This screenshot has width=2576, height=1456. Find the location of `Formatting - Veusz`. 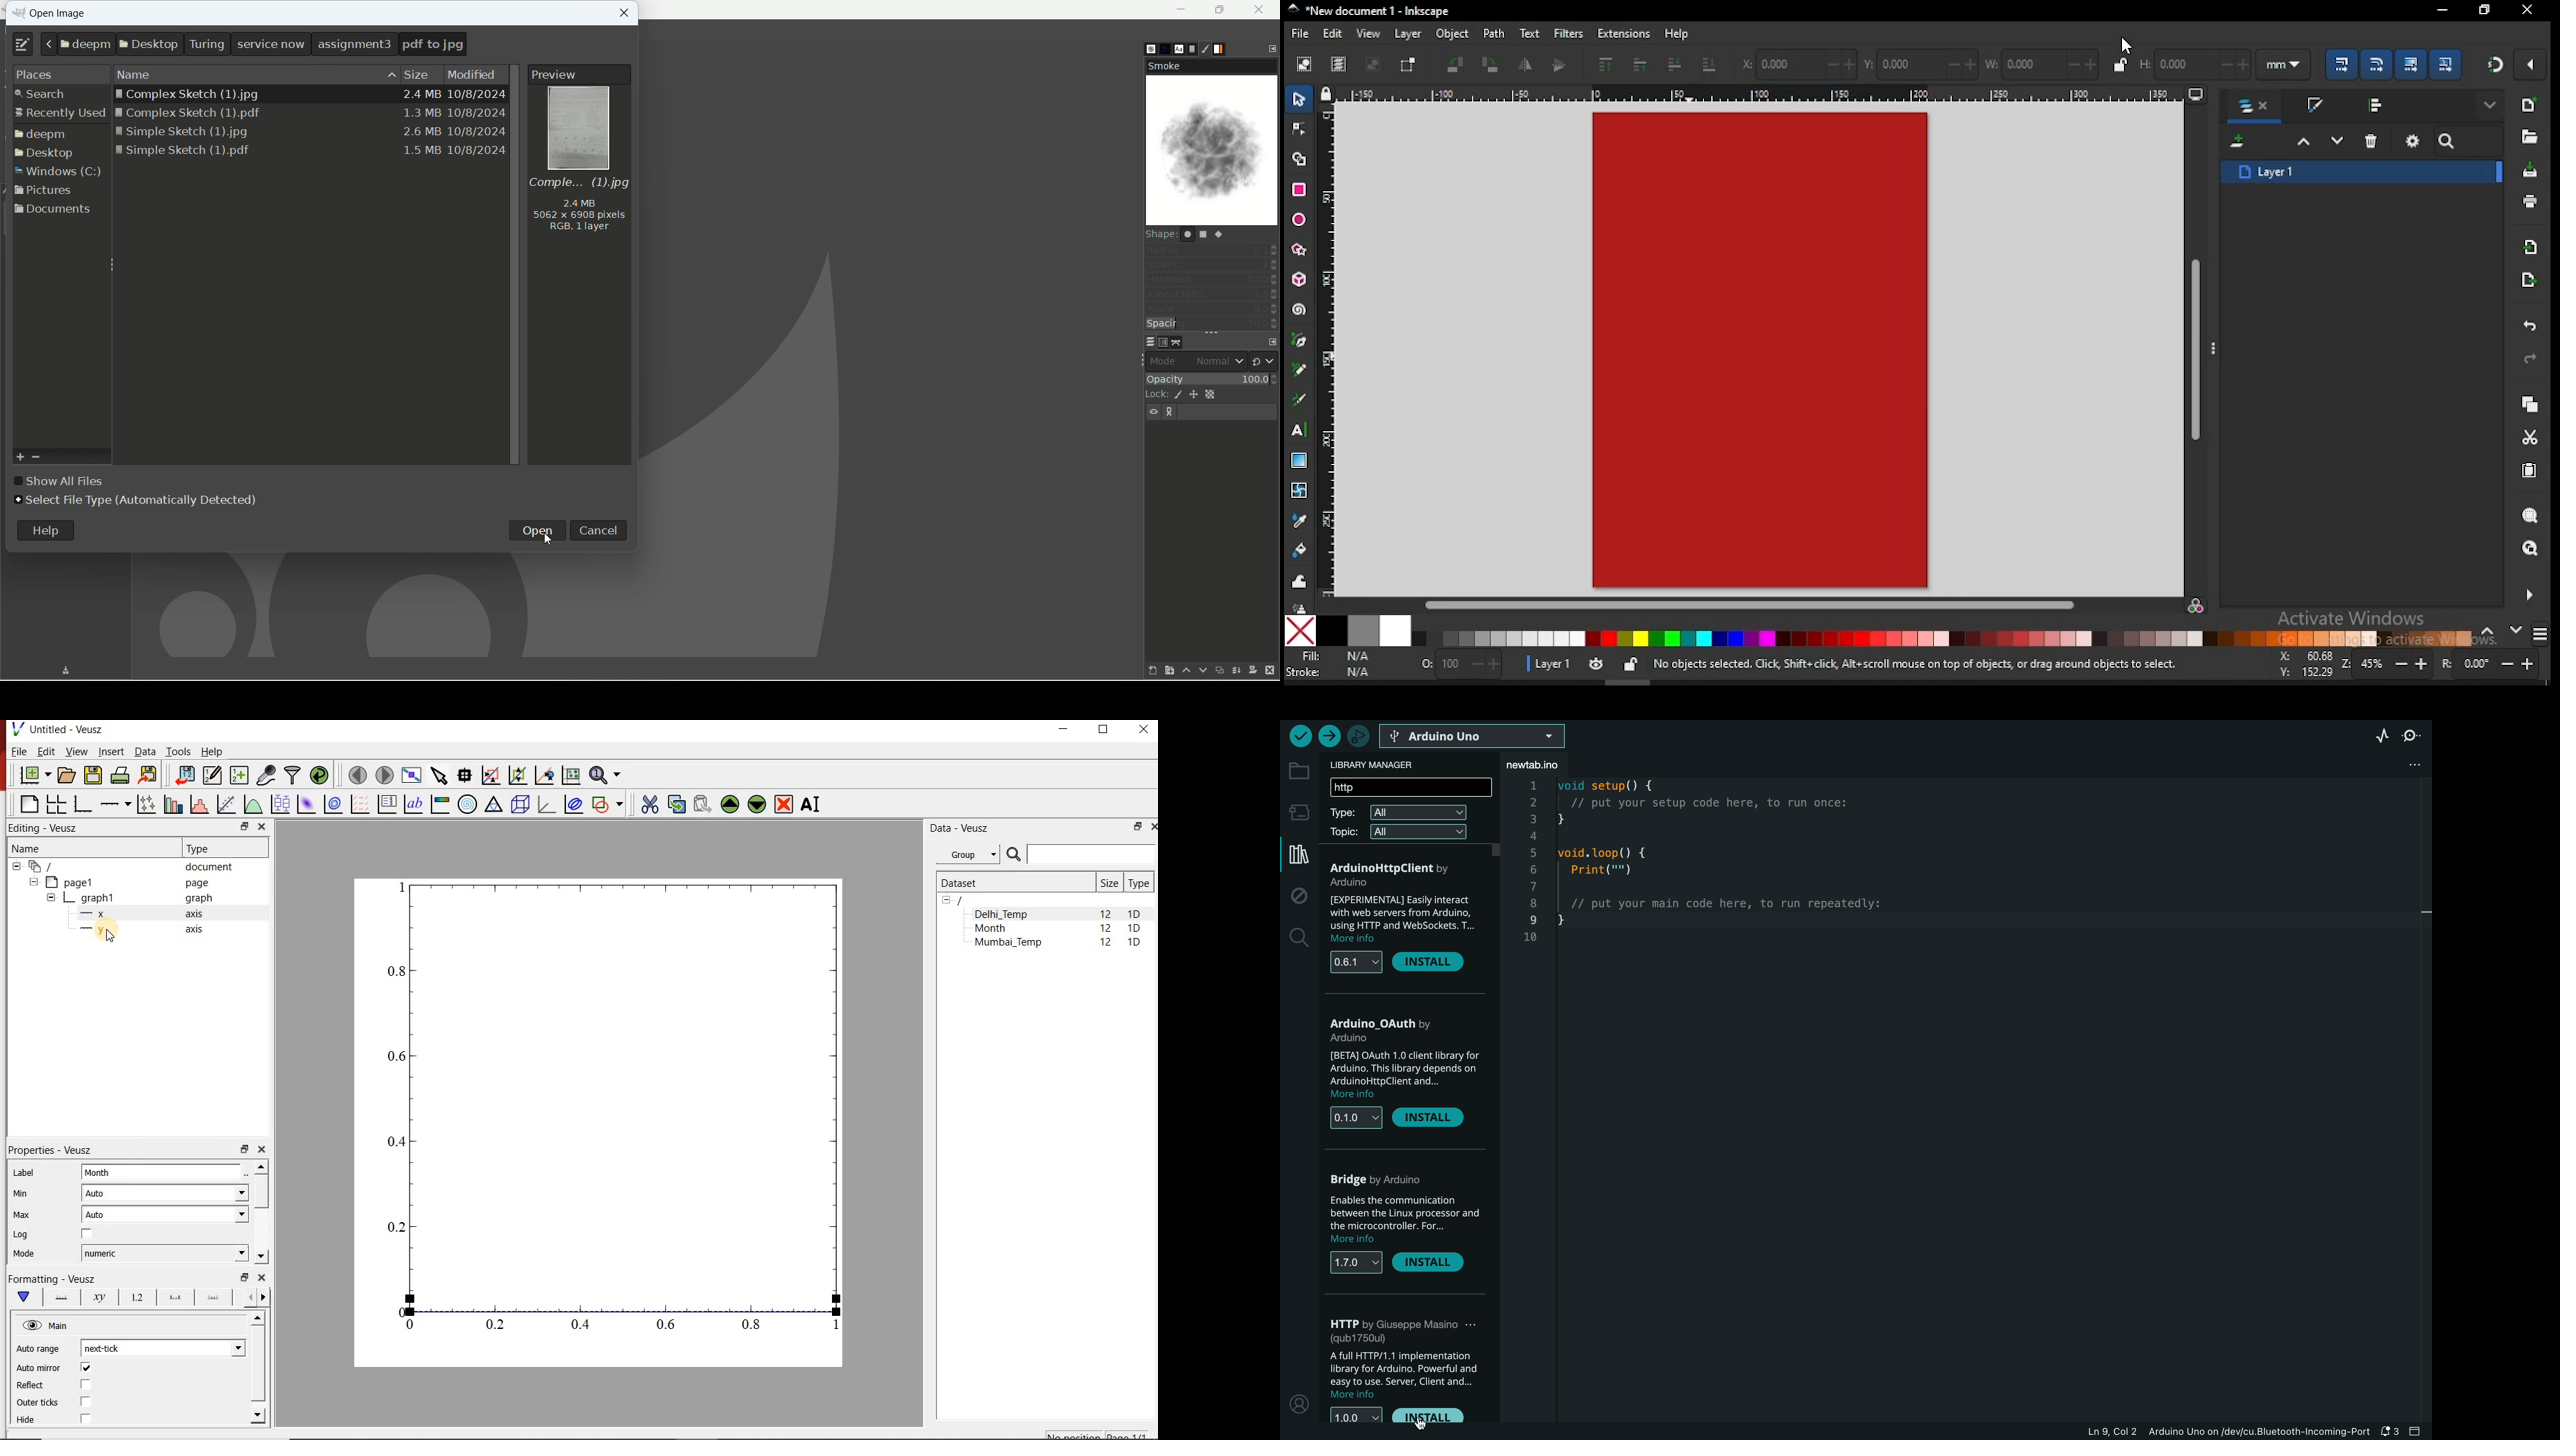

Formatting - Veusz is located at coordinates (55, 1278).